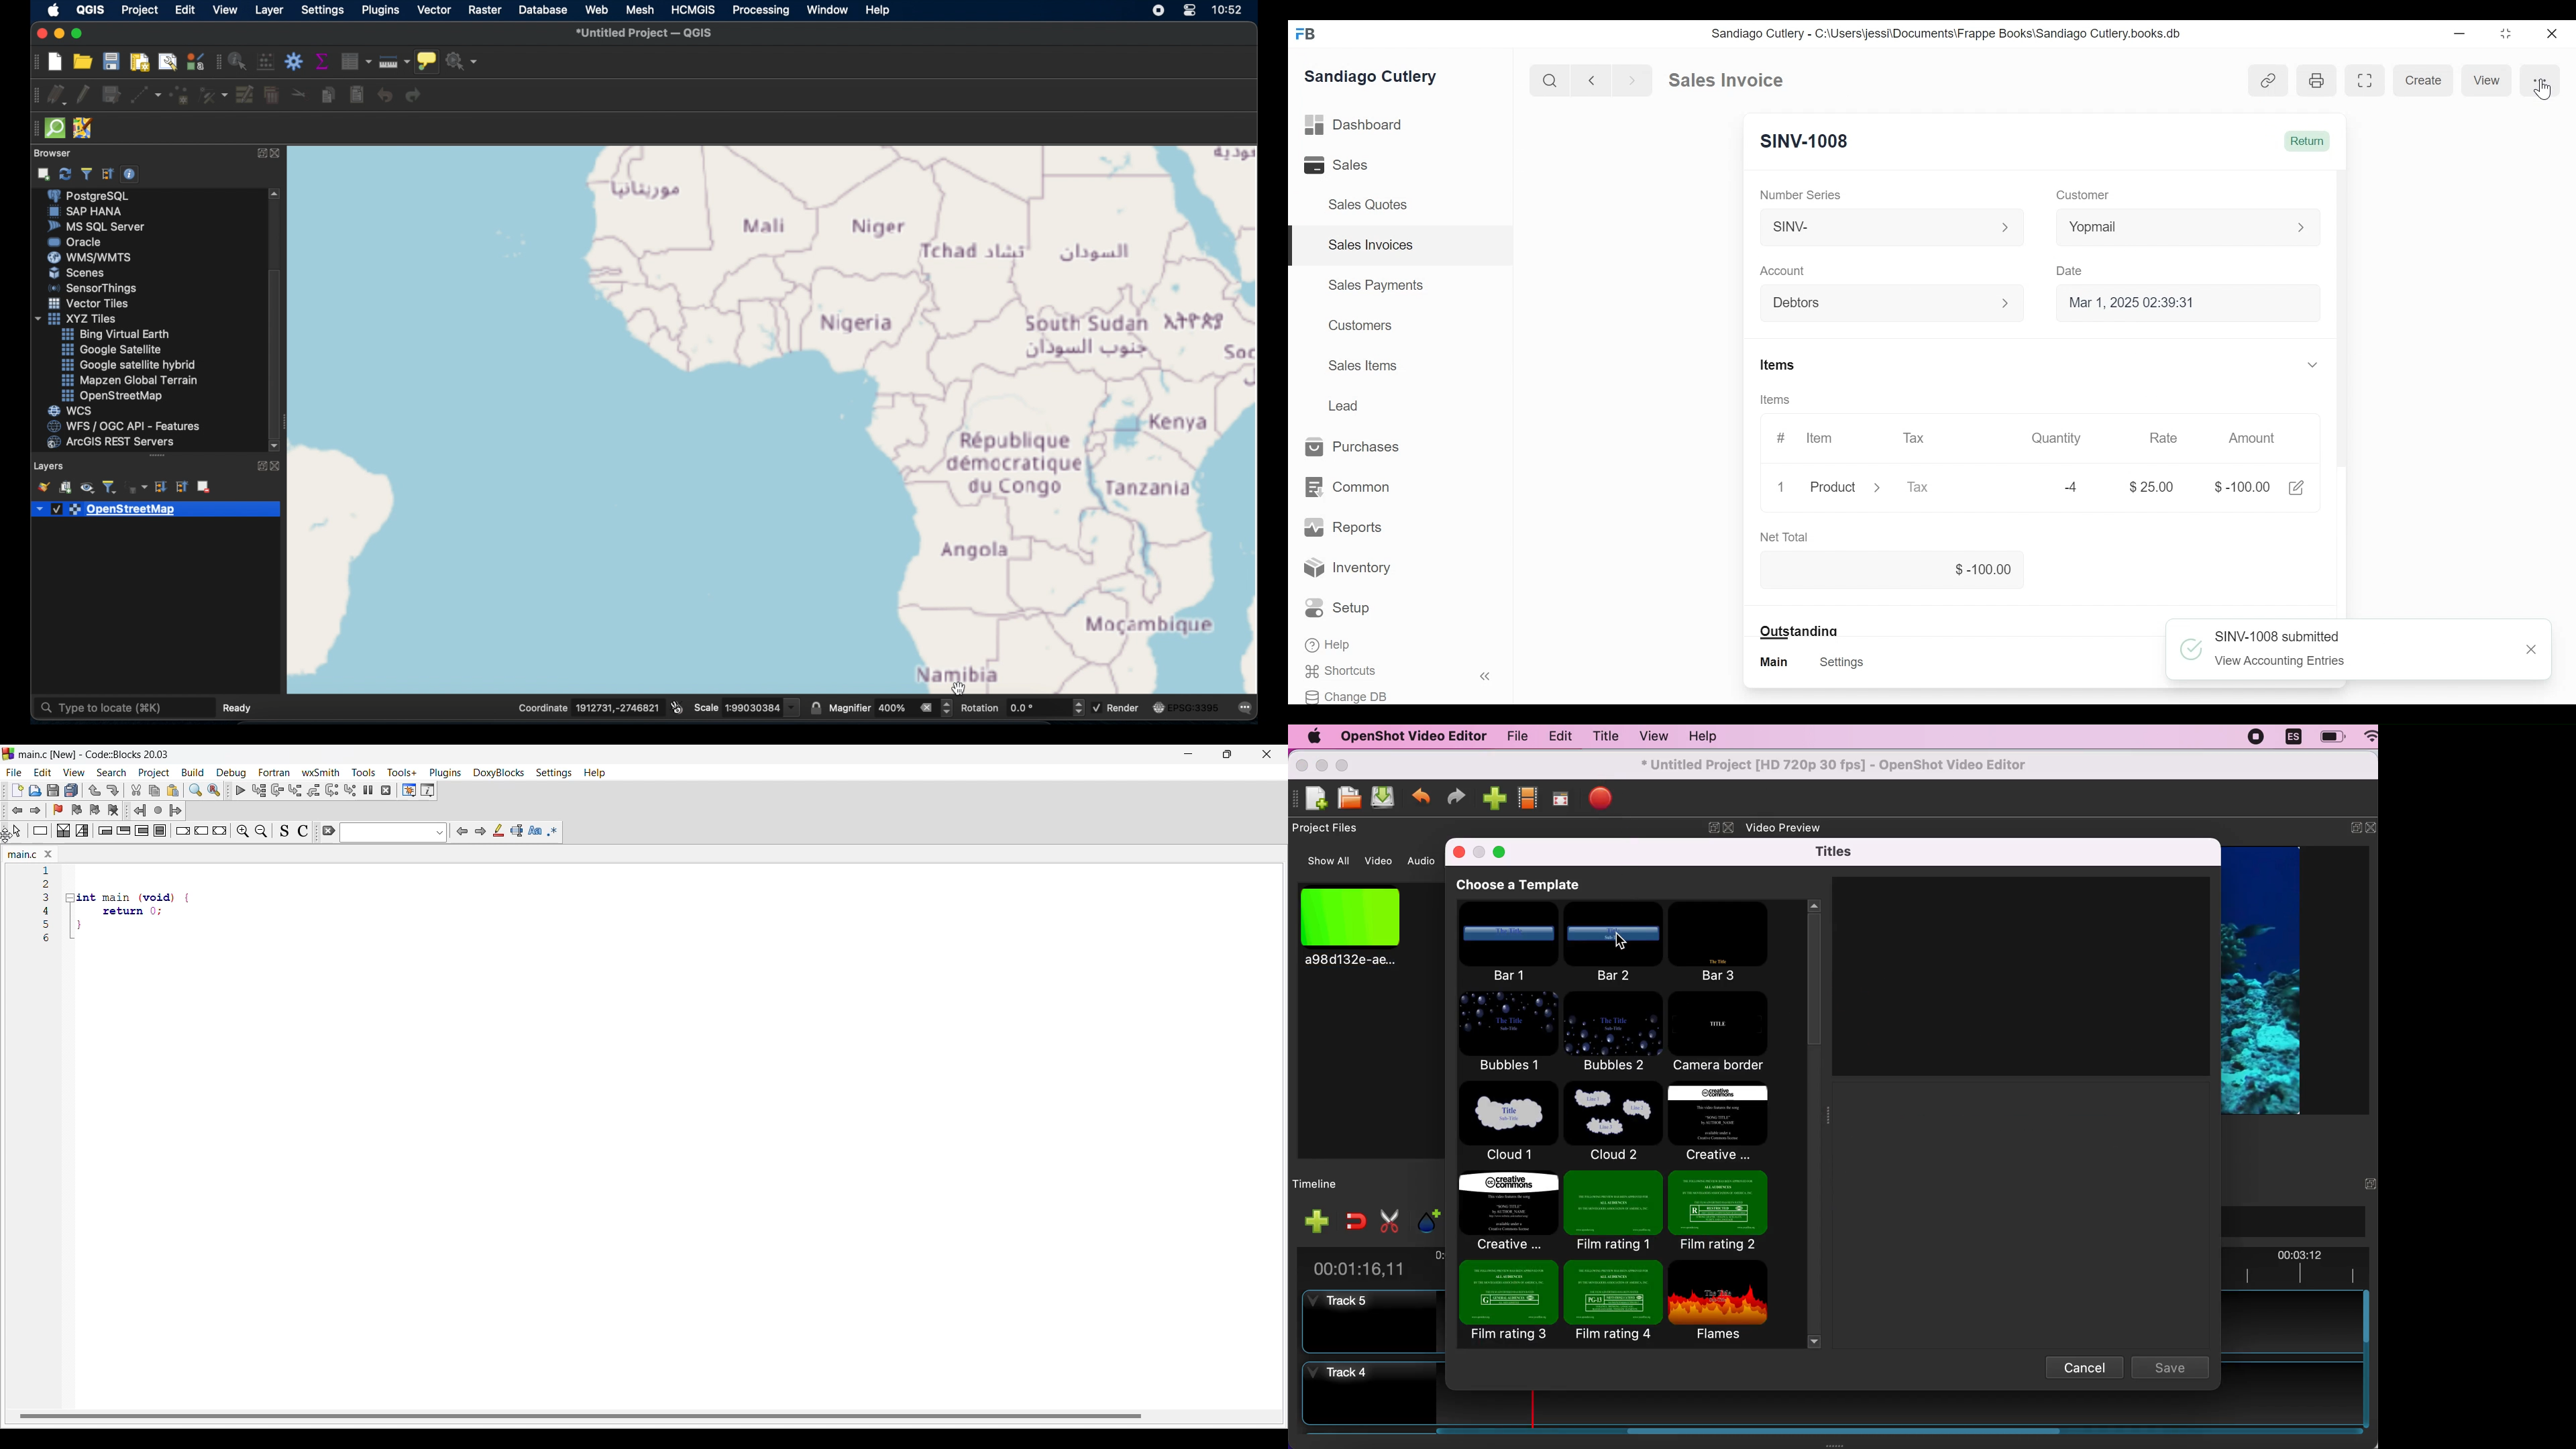  What do you see at coordinates (646, 32) in the screenshot?
I see `untitled project - QGIS` at bounding box center [646, 32].